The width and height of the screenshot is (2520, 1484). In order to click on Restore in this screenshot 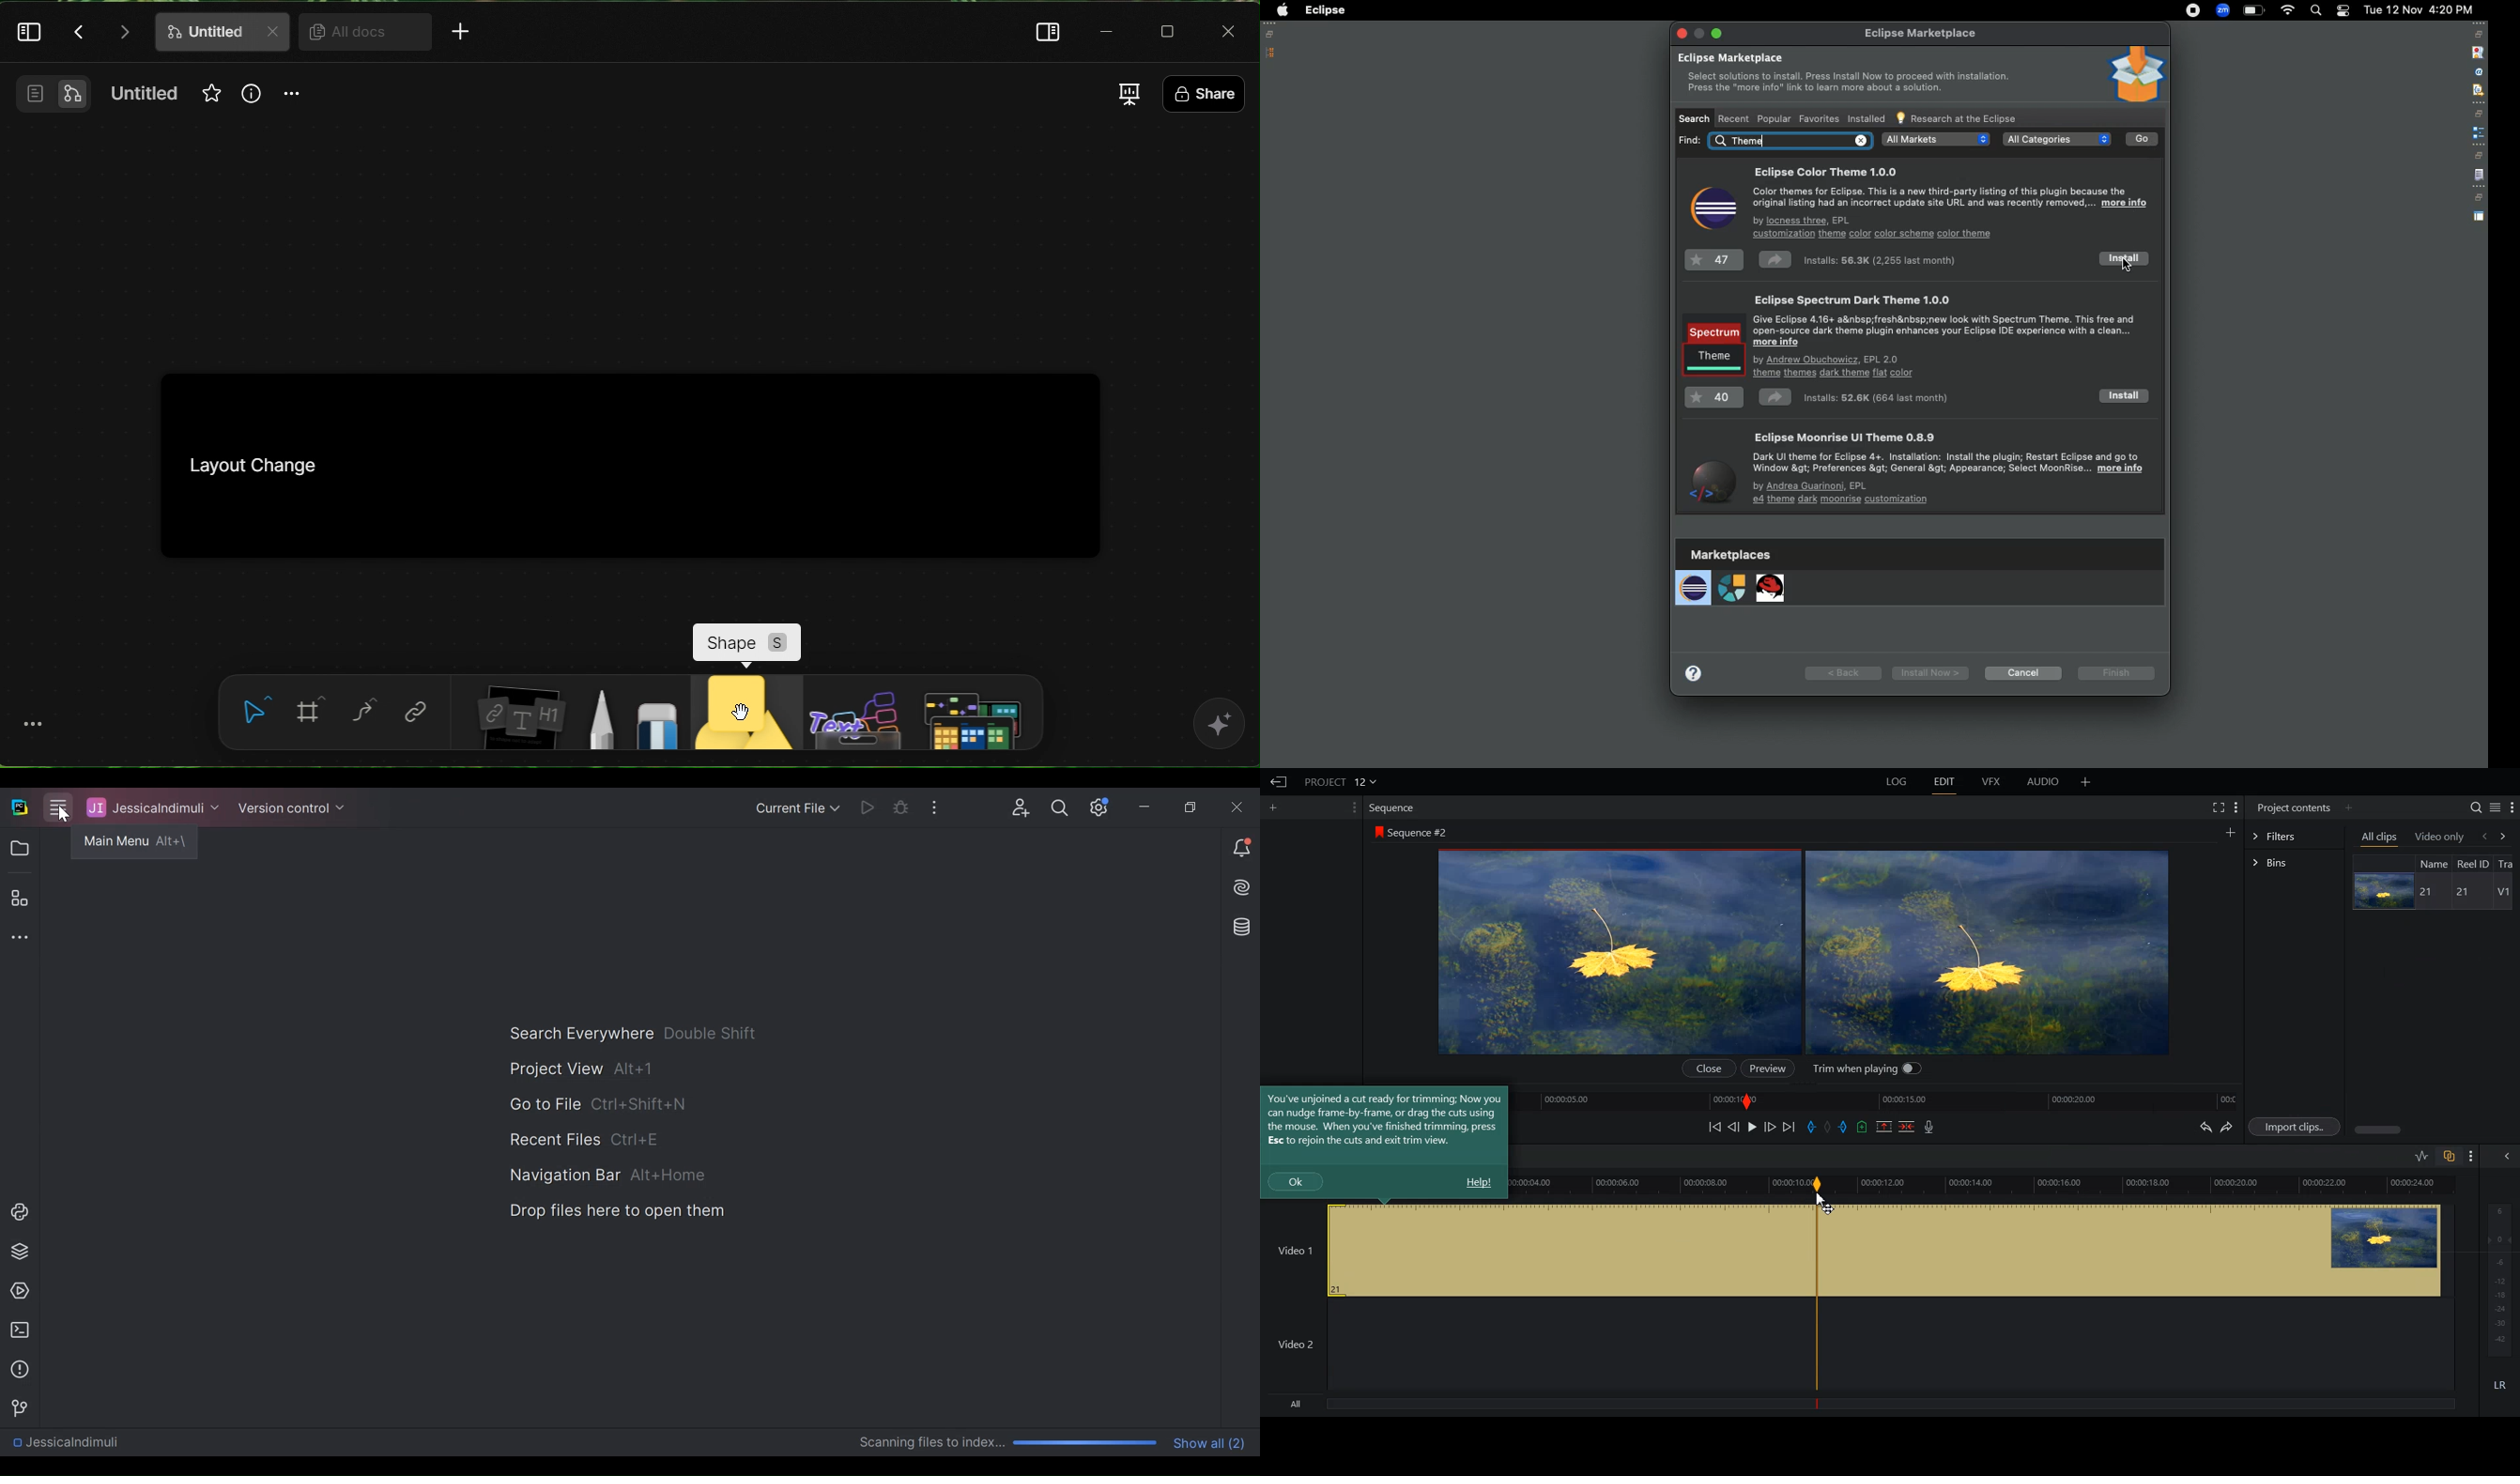, I will do `click(1192, 805)`.